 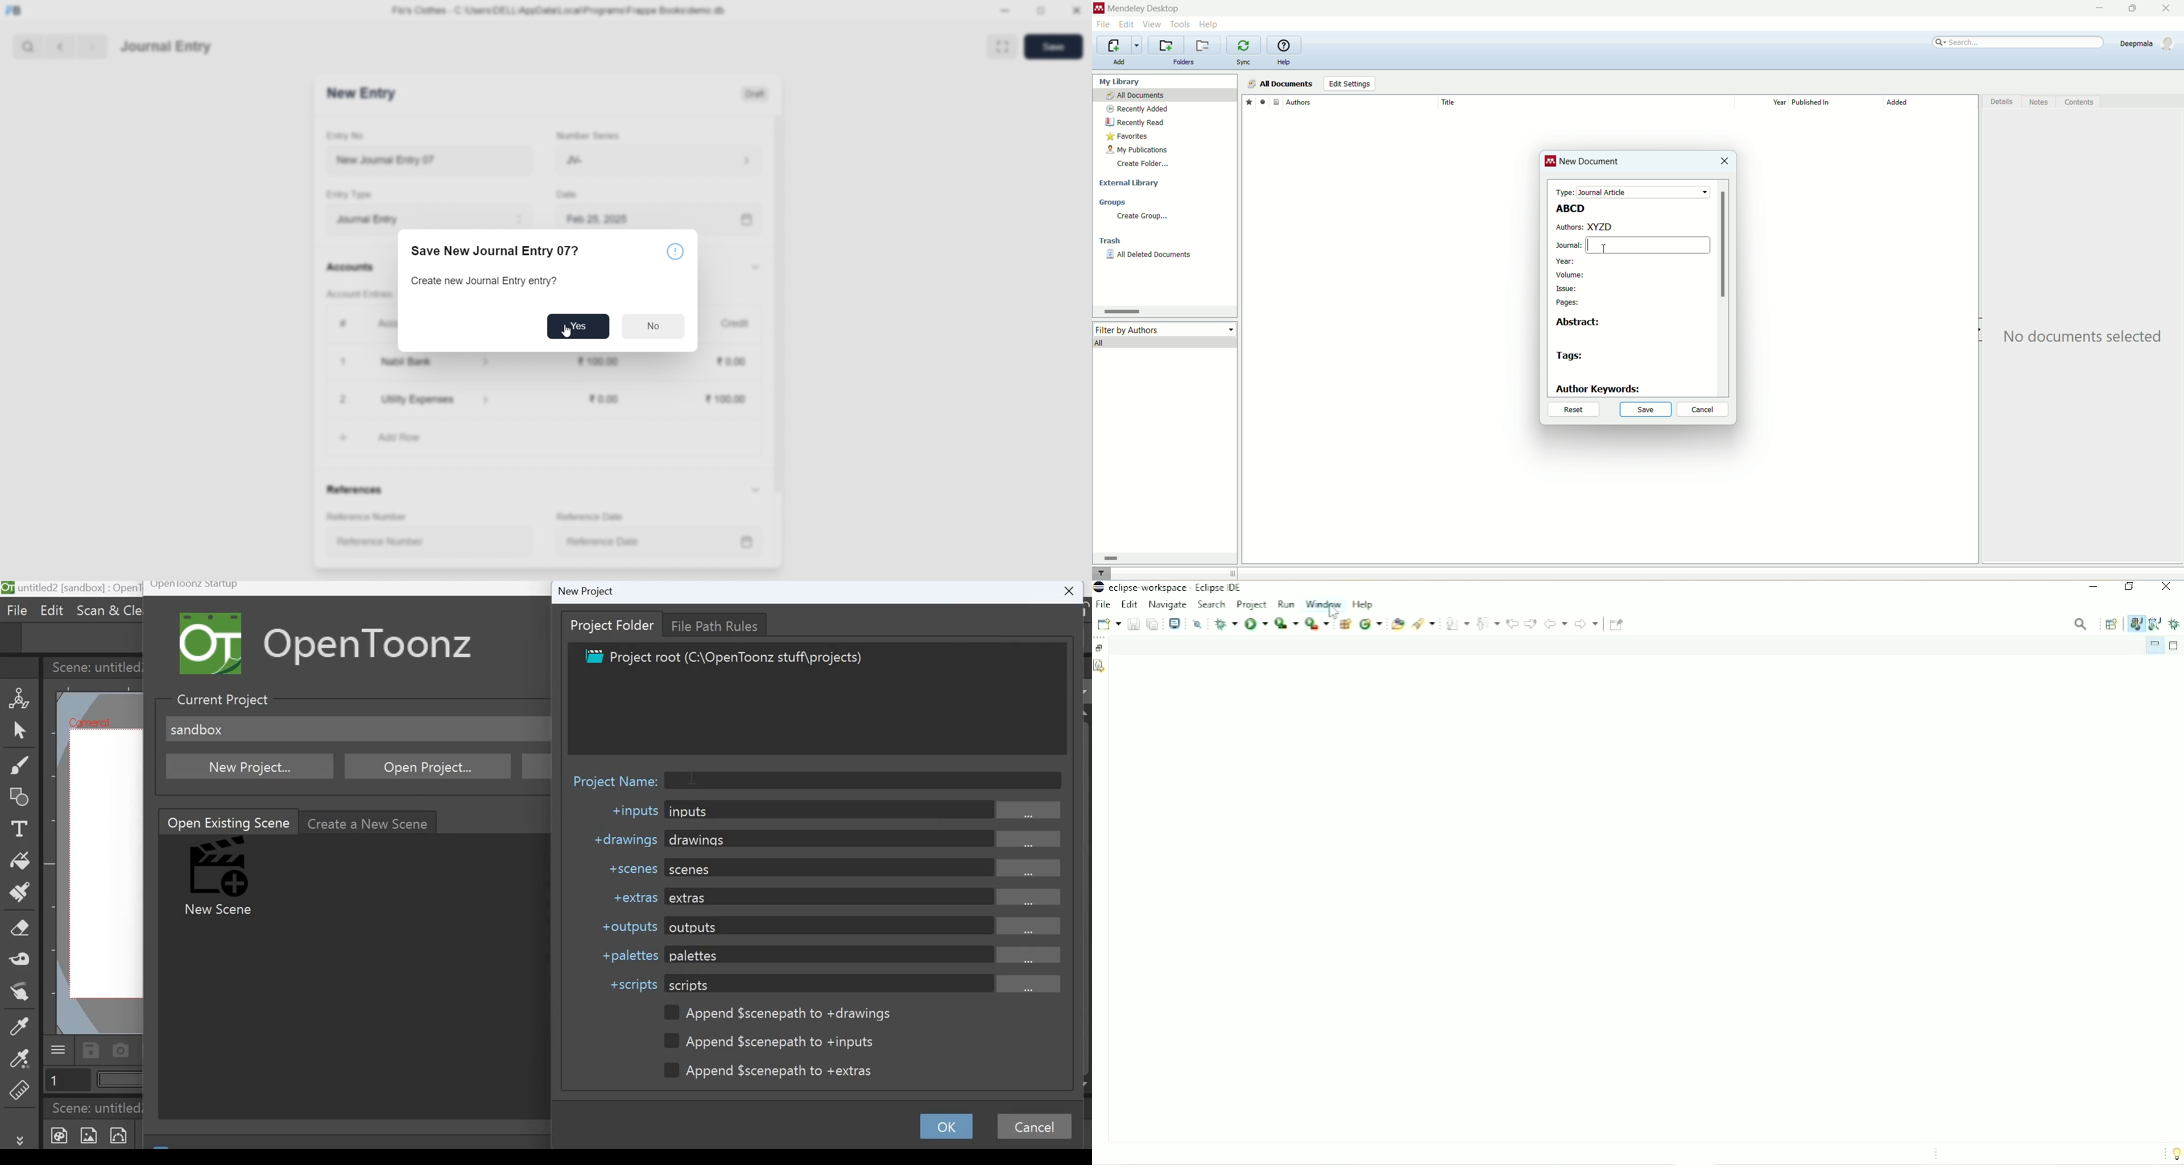 I want to click on cursor, so click(x=1589, y=245).